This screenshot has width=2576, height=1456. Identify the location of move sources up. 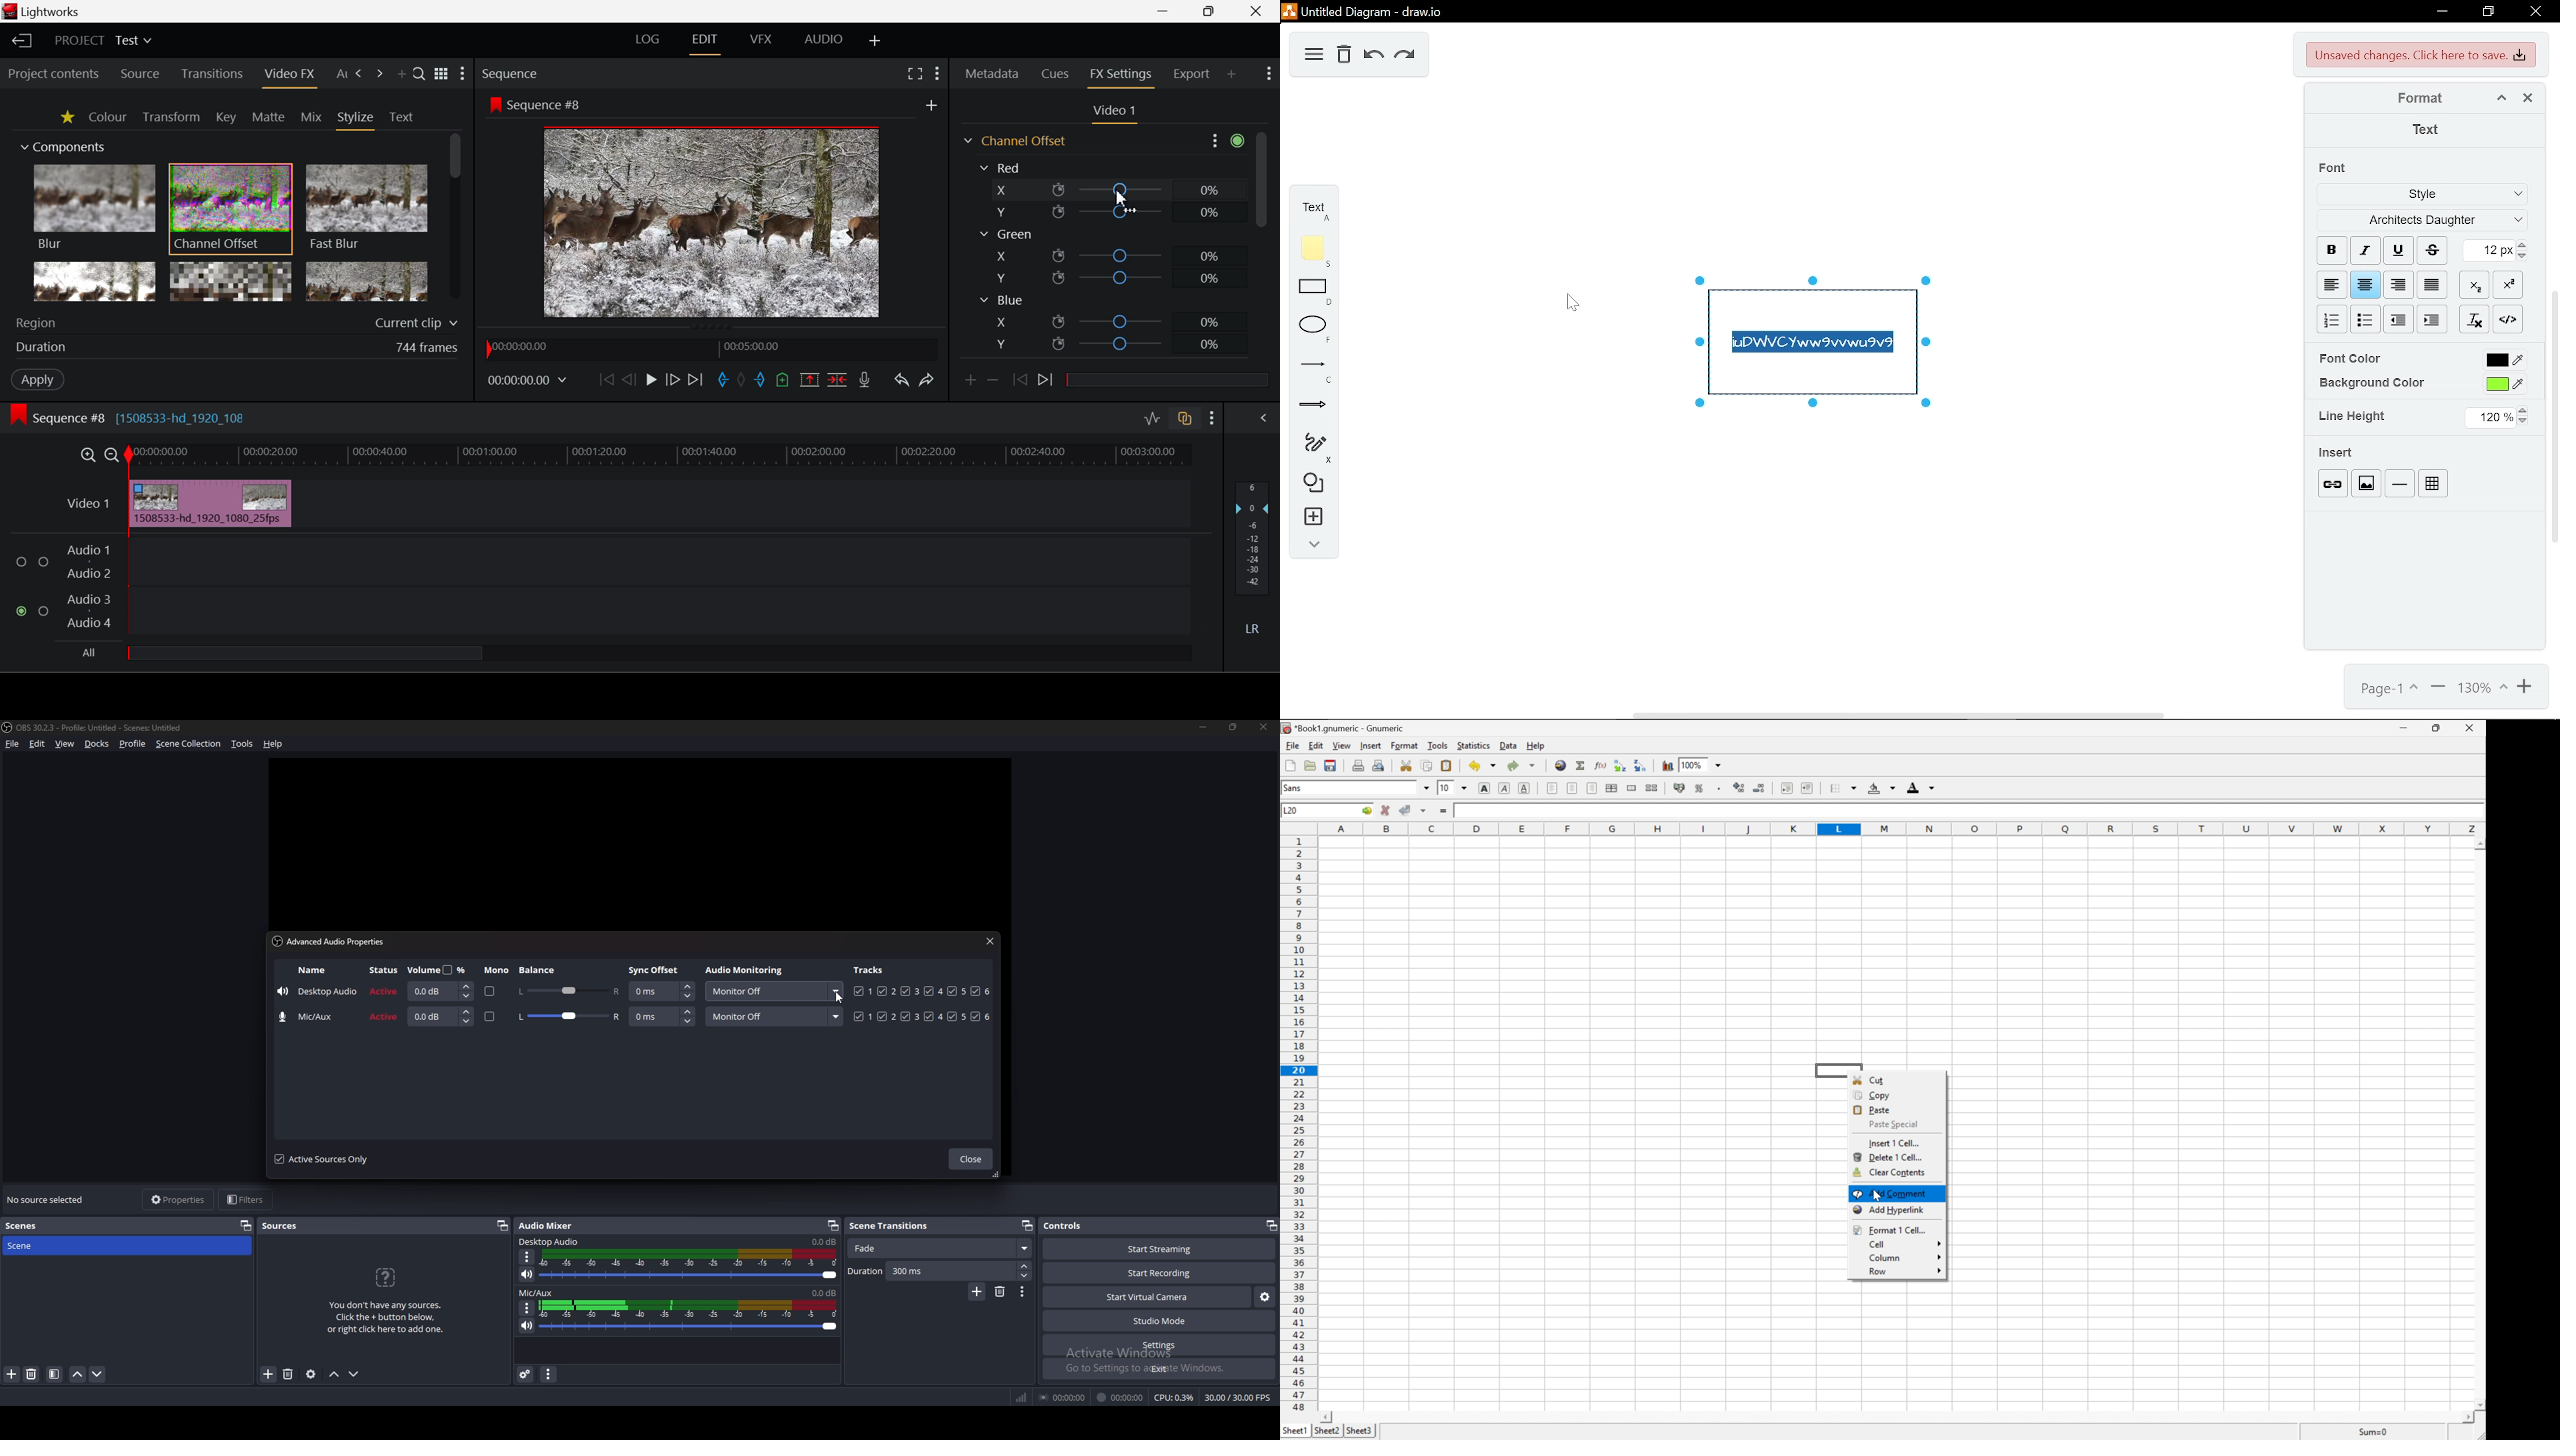
(335, 1375).